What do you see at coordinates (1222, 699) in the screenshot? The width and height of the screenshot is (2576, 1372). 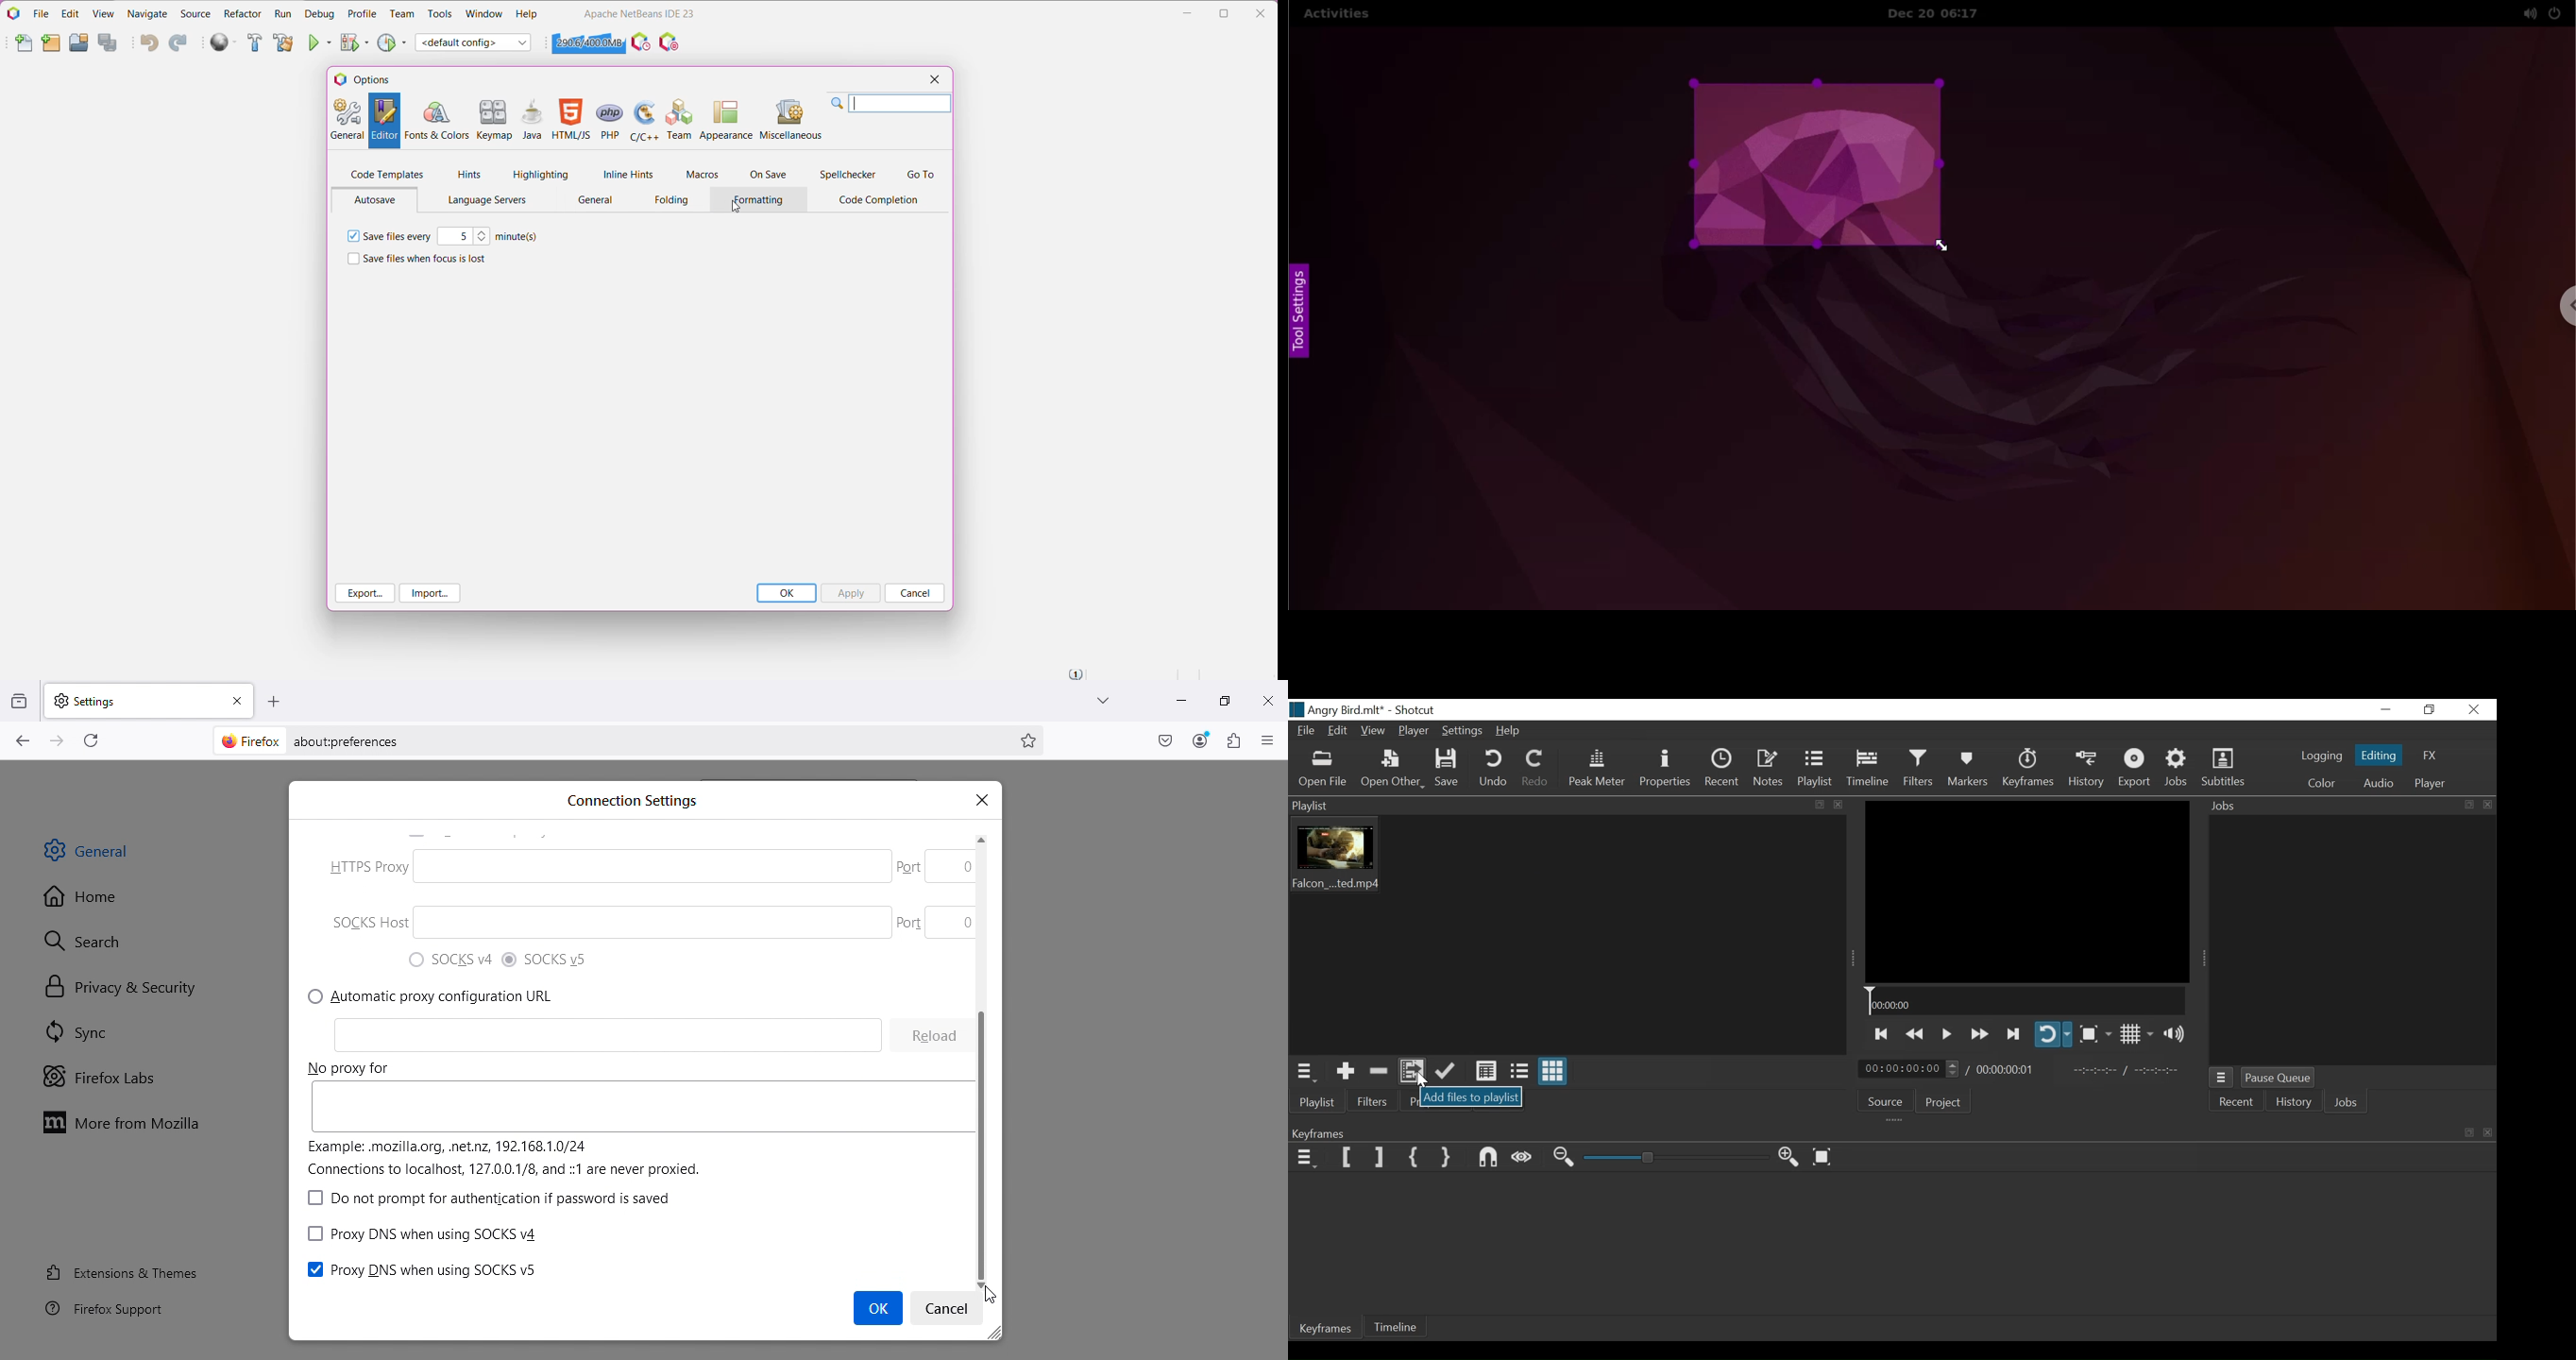 I see `Maximize` at bounding box center [1222, 699].